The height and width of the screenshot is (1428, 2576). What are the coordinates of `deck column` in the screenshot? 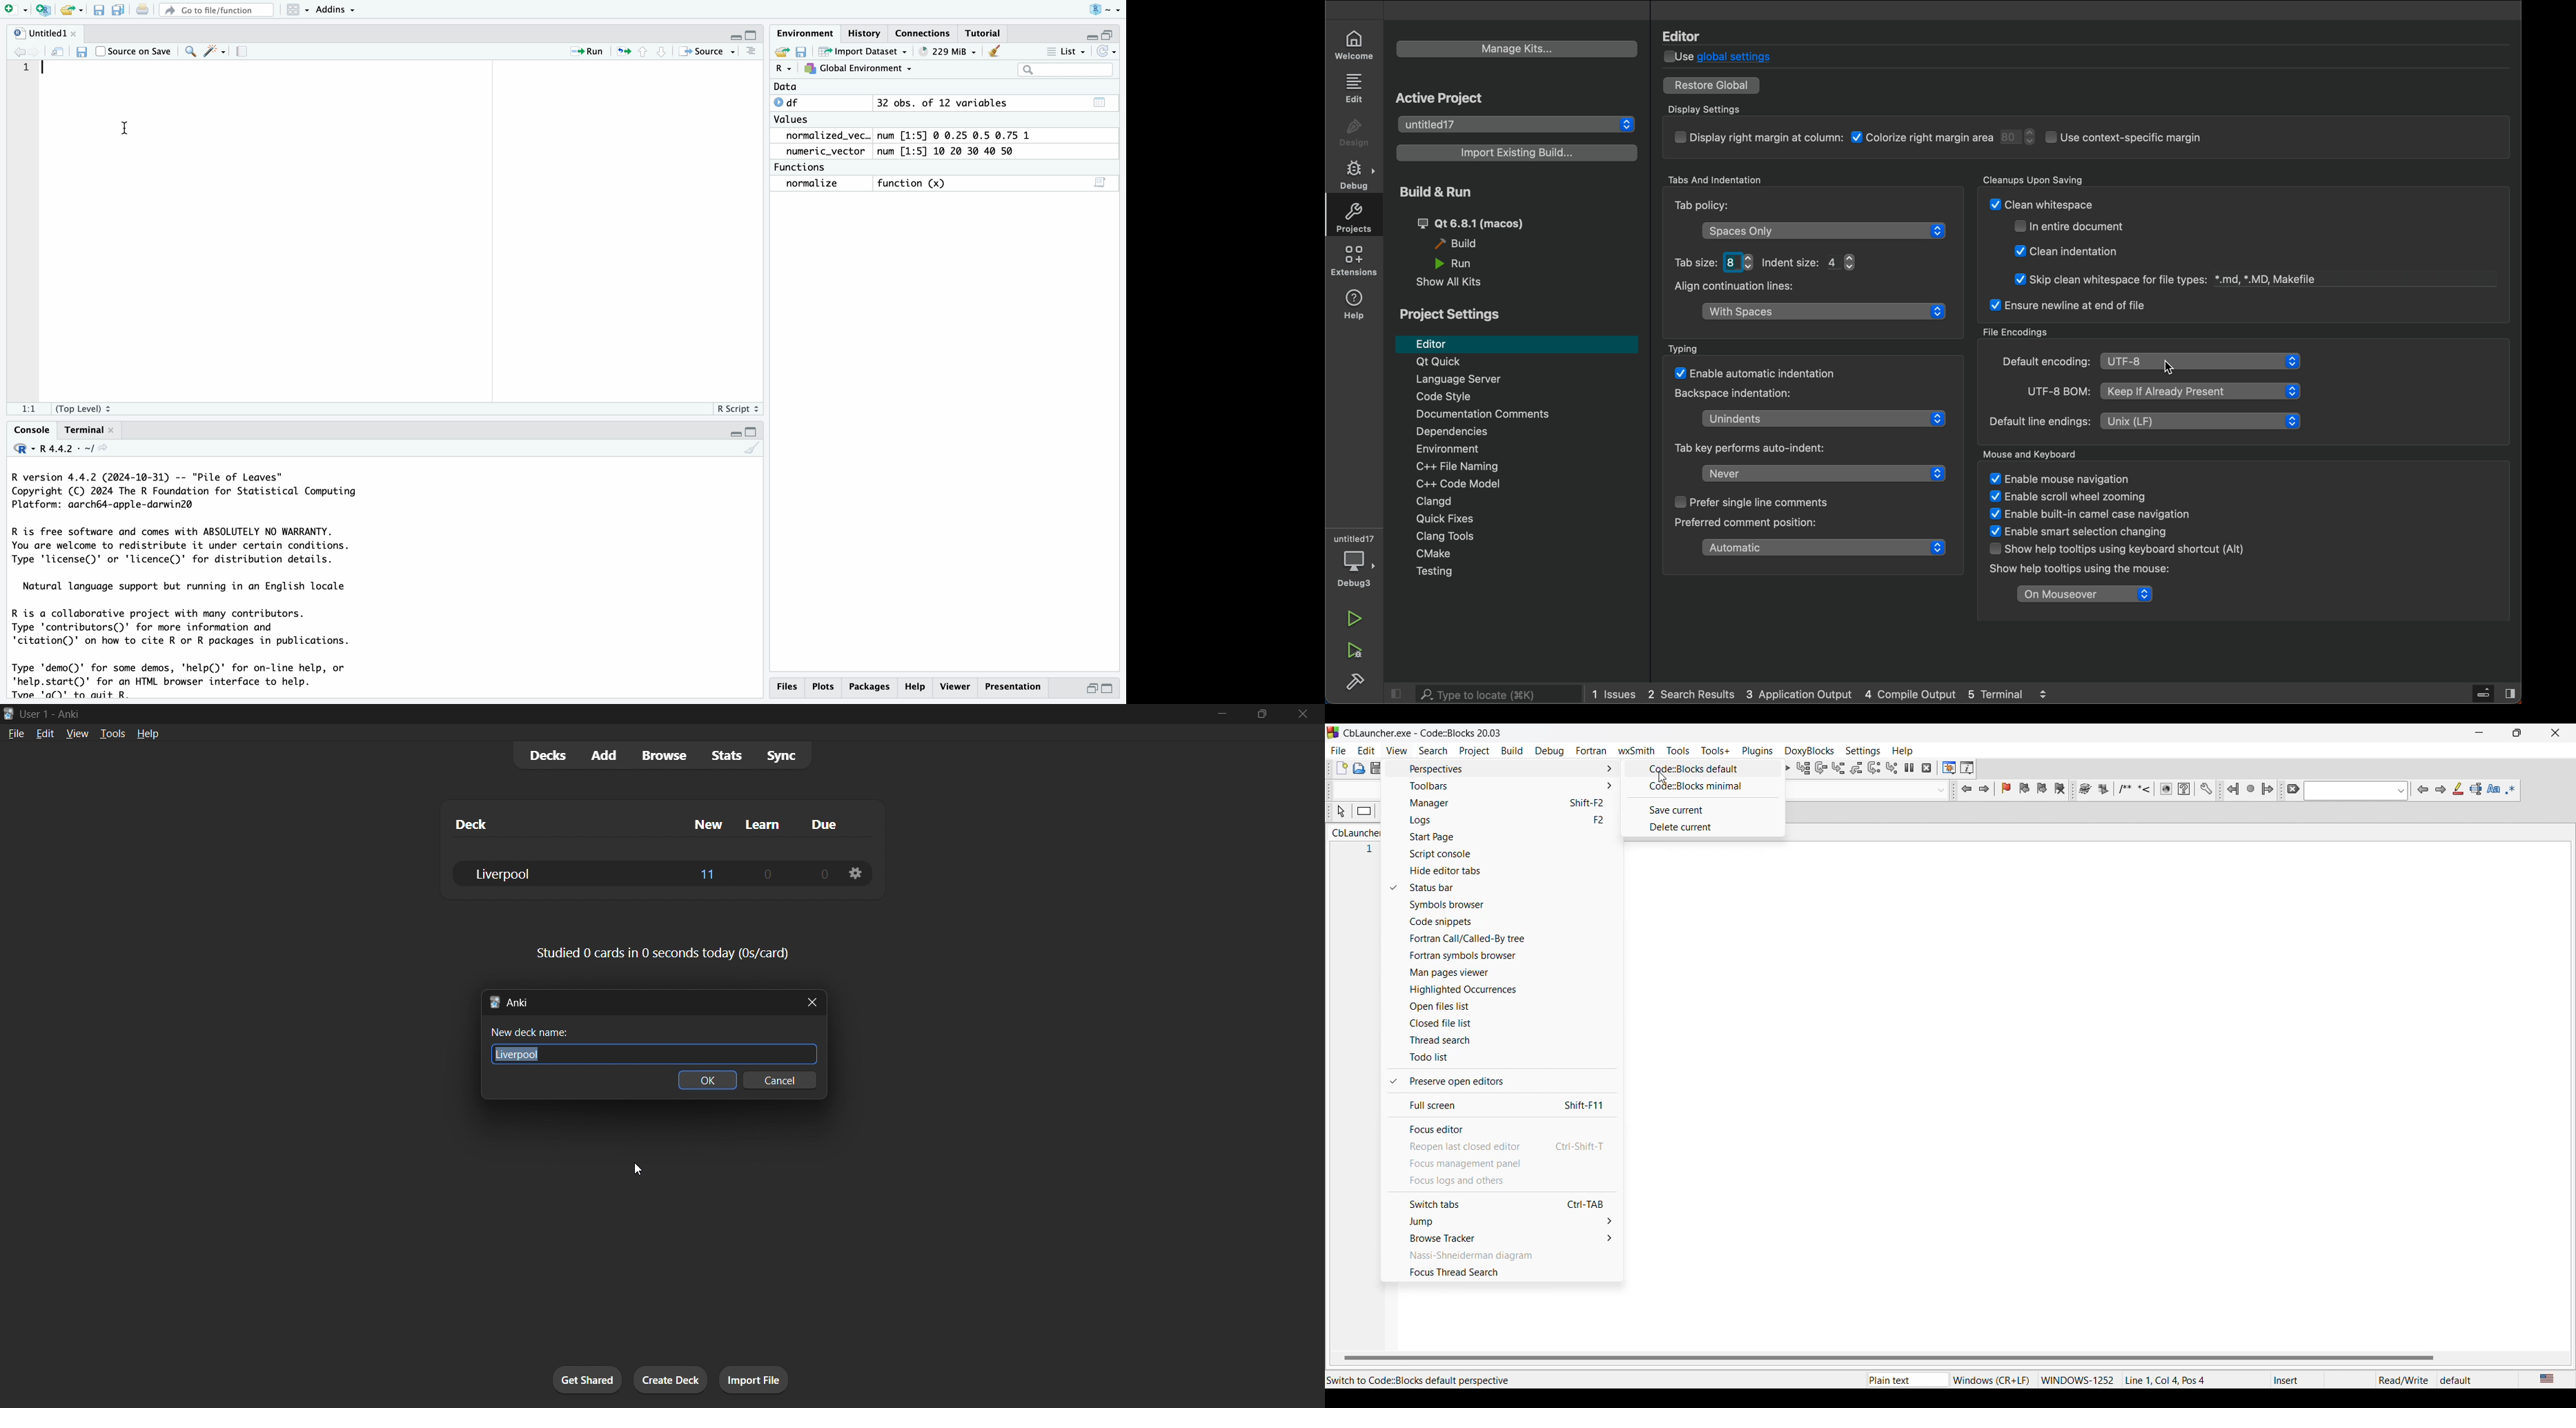 It's located at (558, 824).